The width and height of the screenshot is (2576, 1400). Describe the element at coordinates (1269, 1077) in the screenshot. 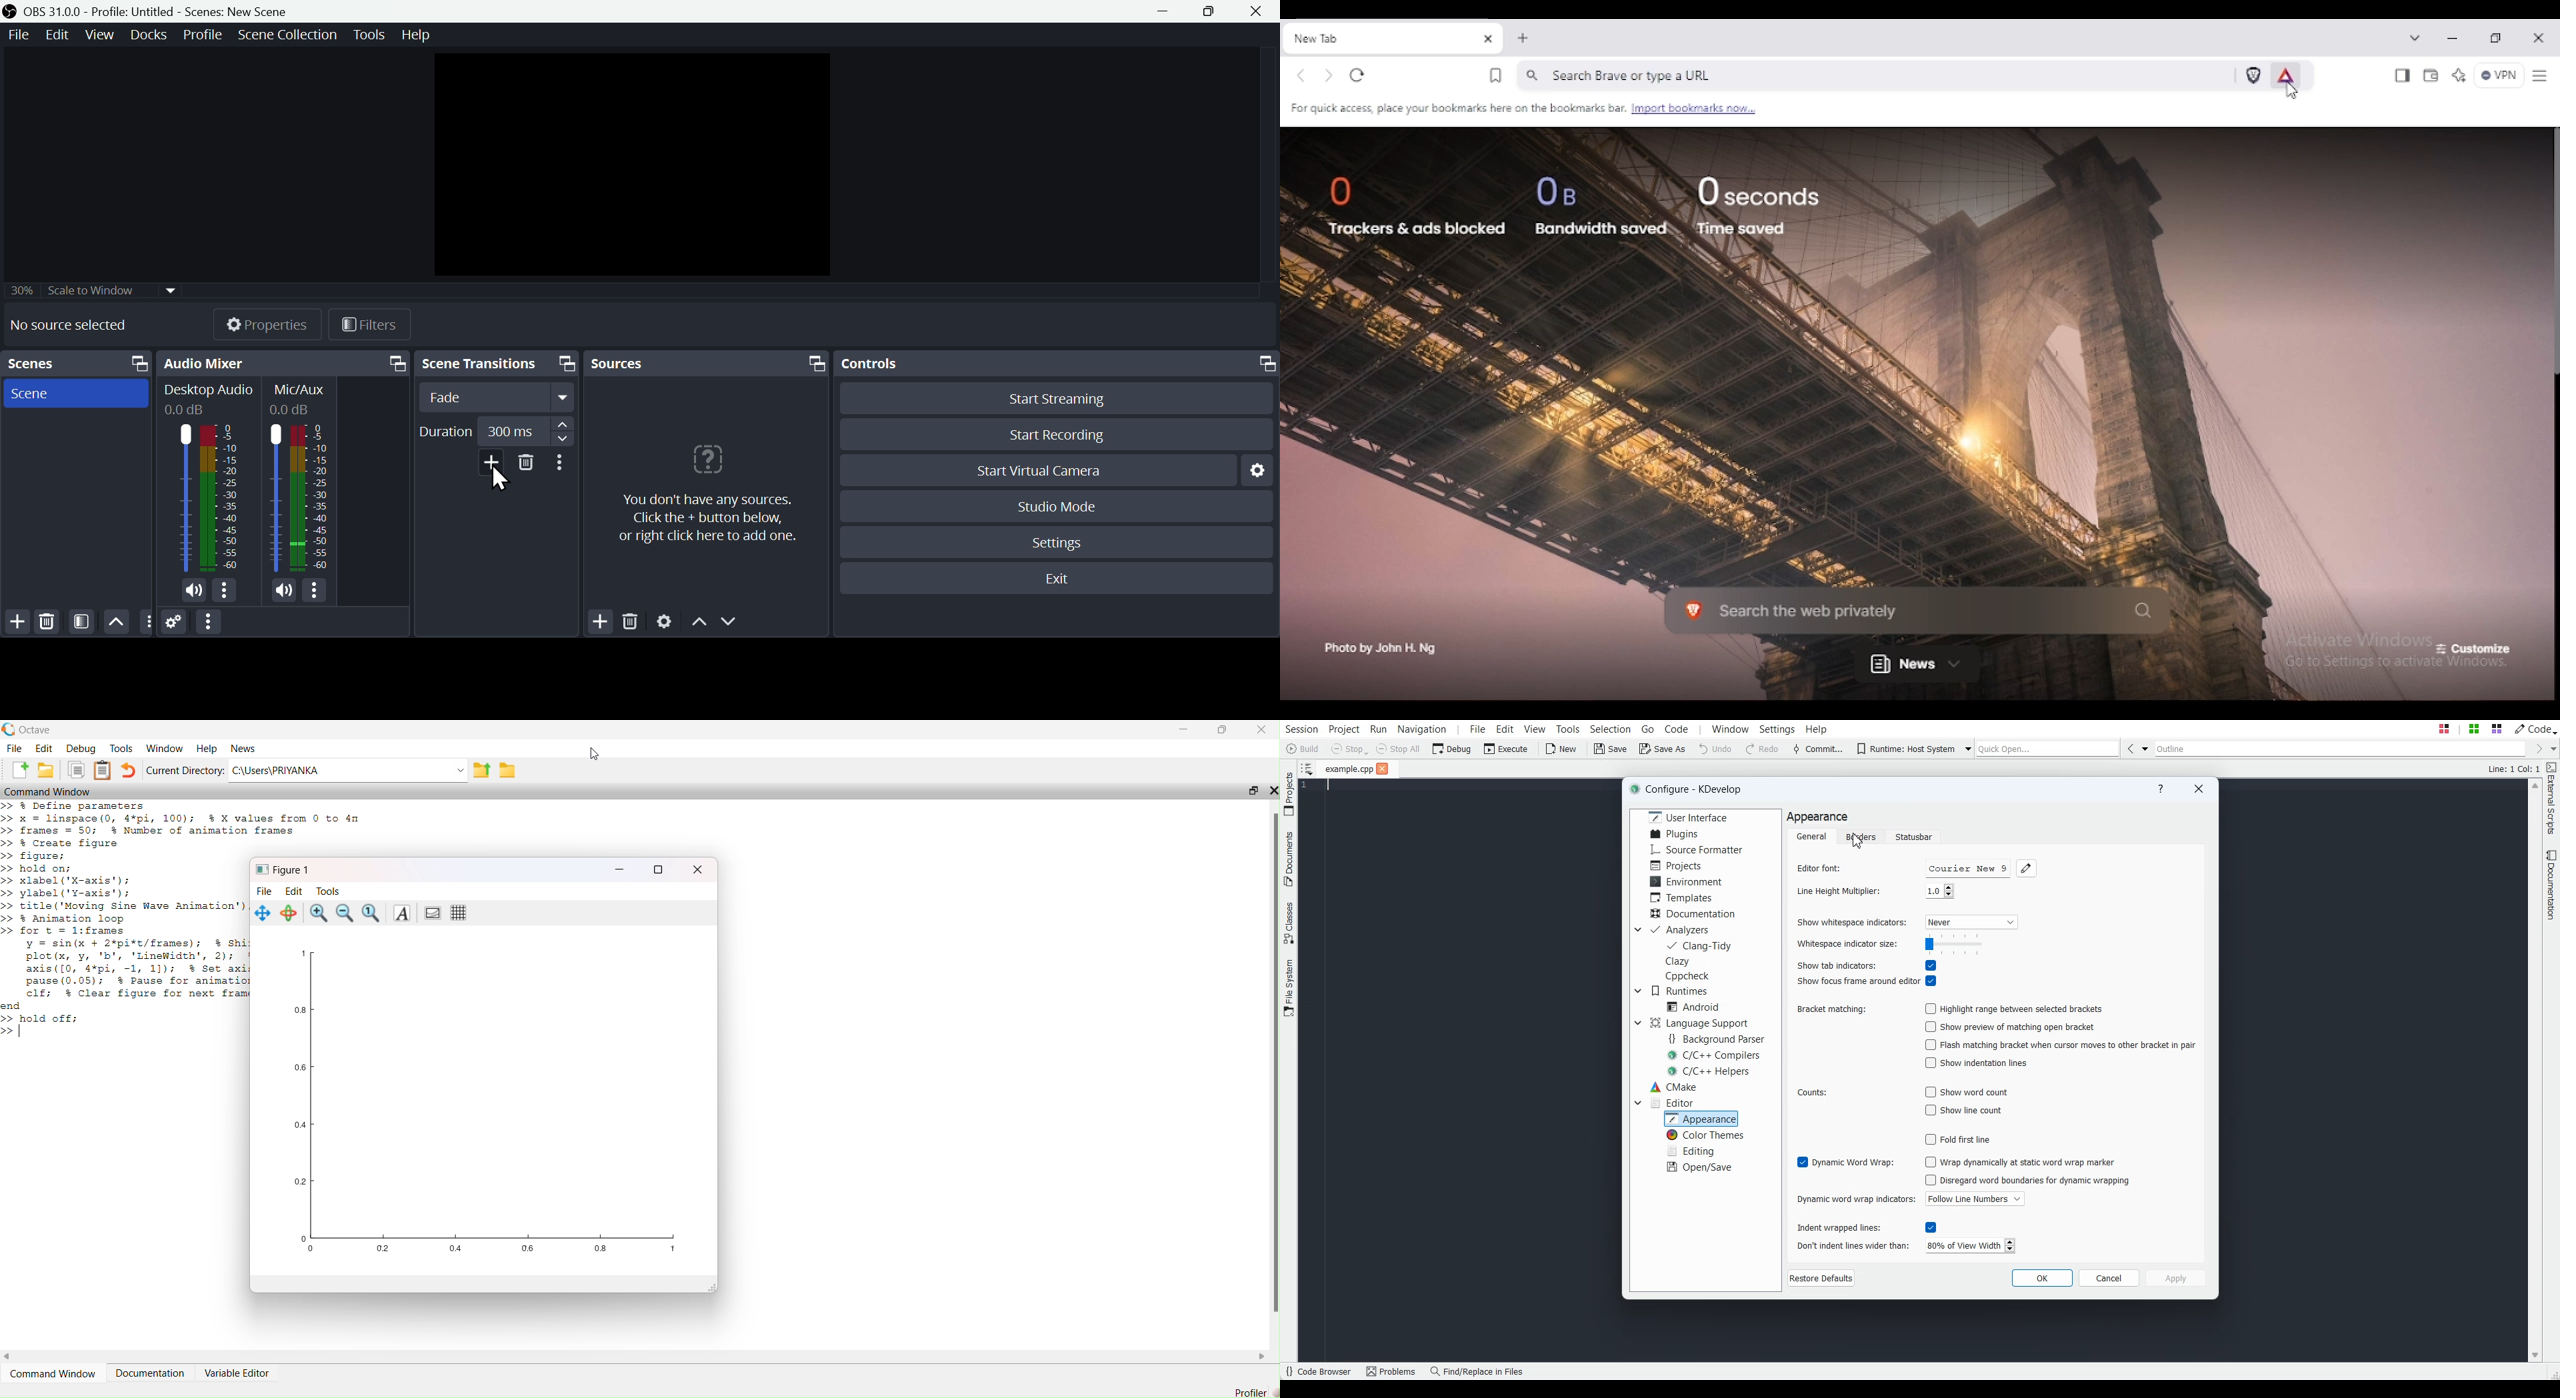

I see `scroll bar` at that location.